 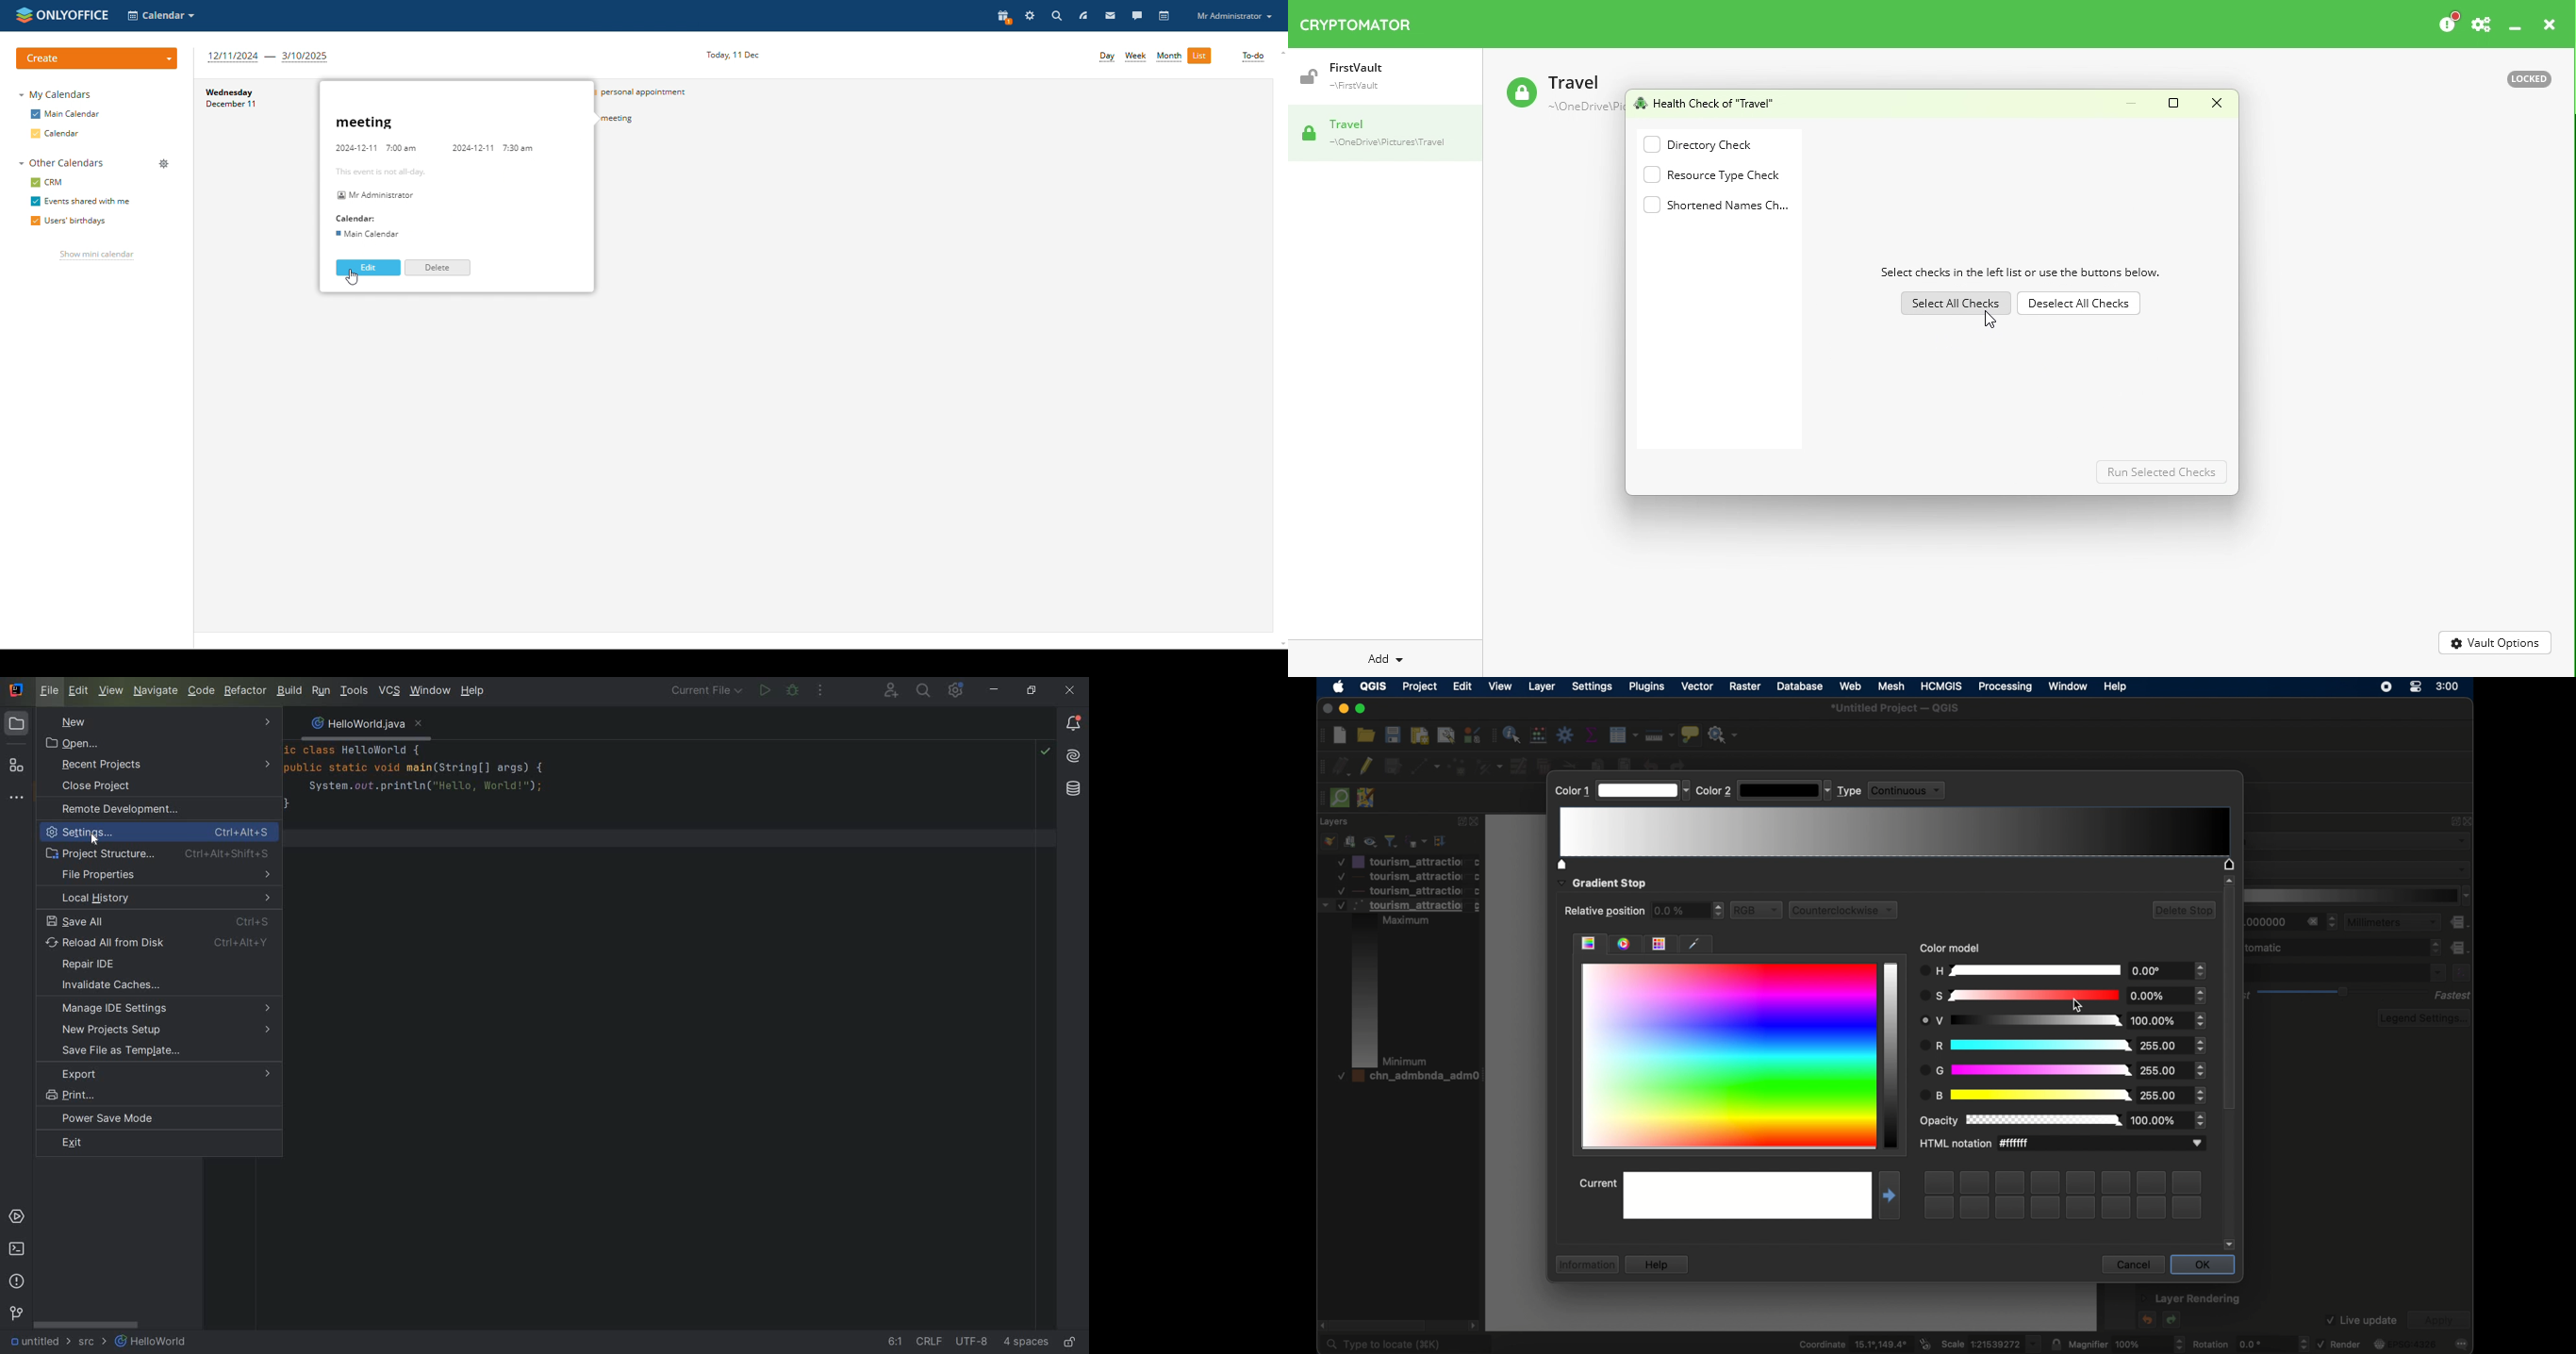 I want to click on no problem highlighted, so click(x=1045, y=750).